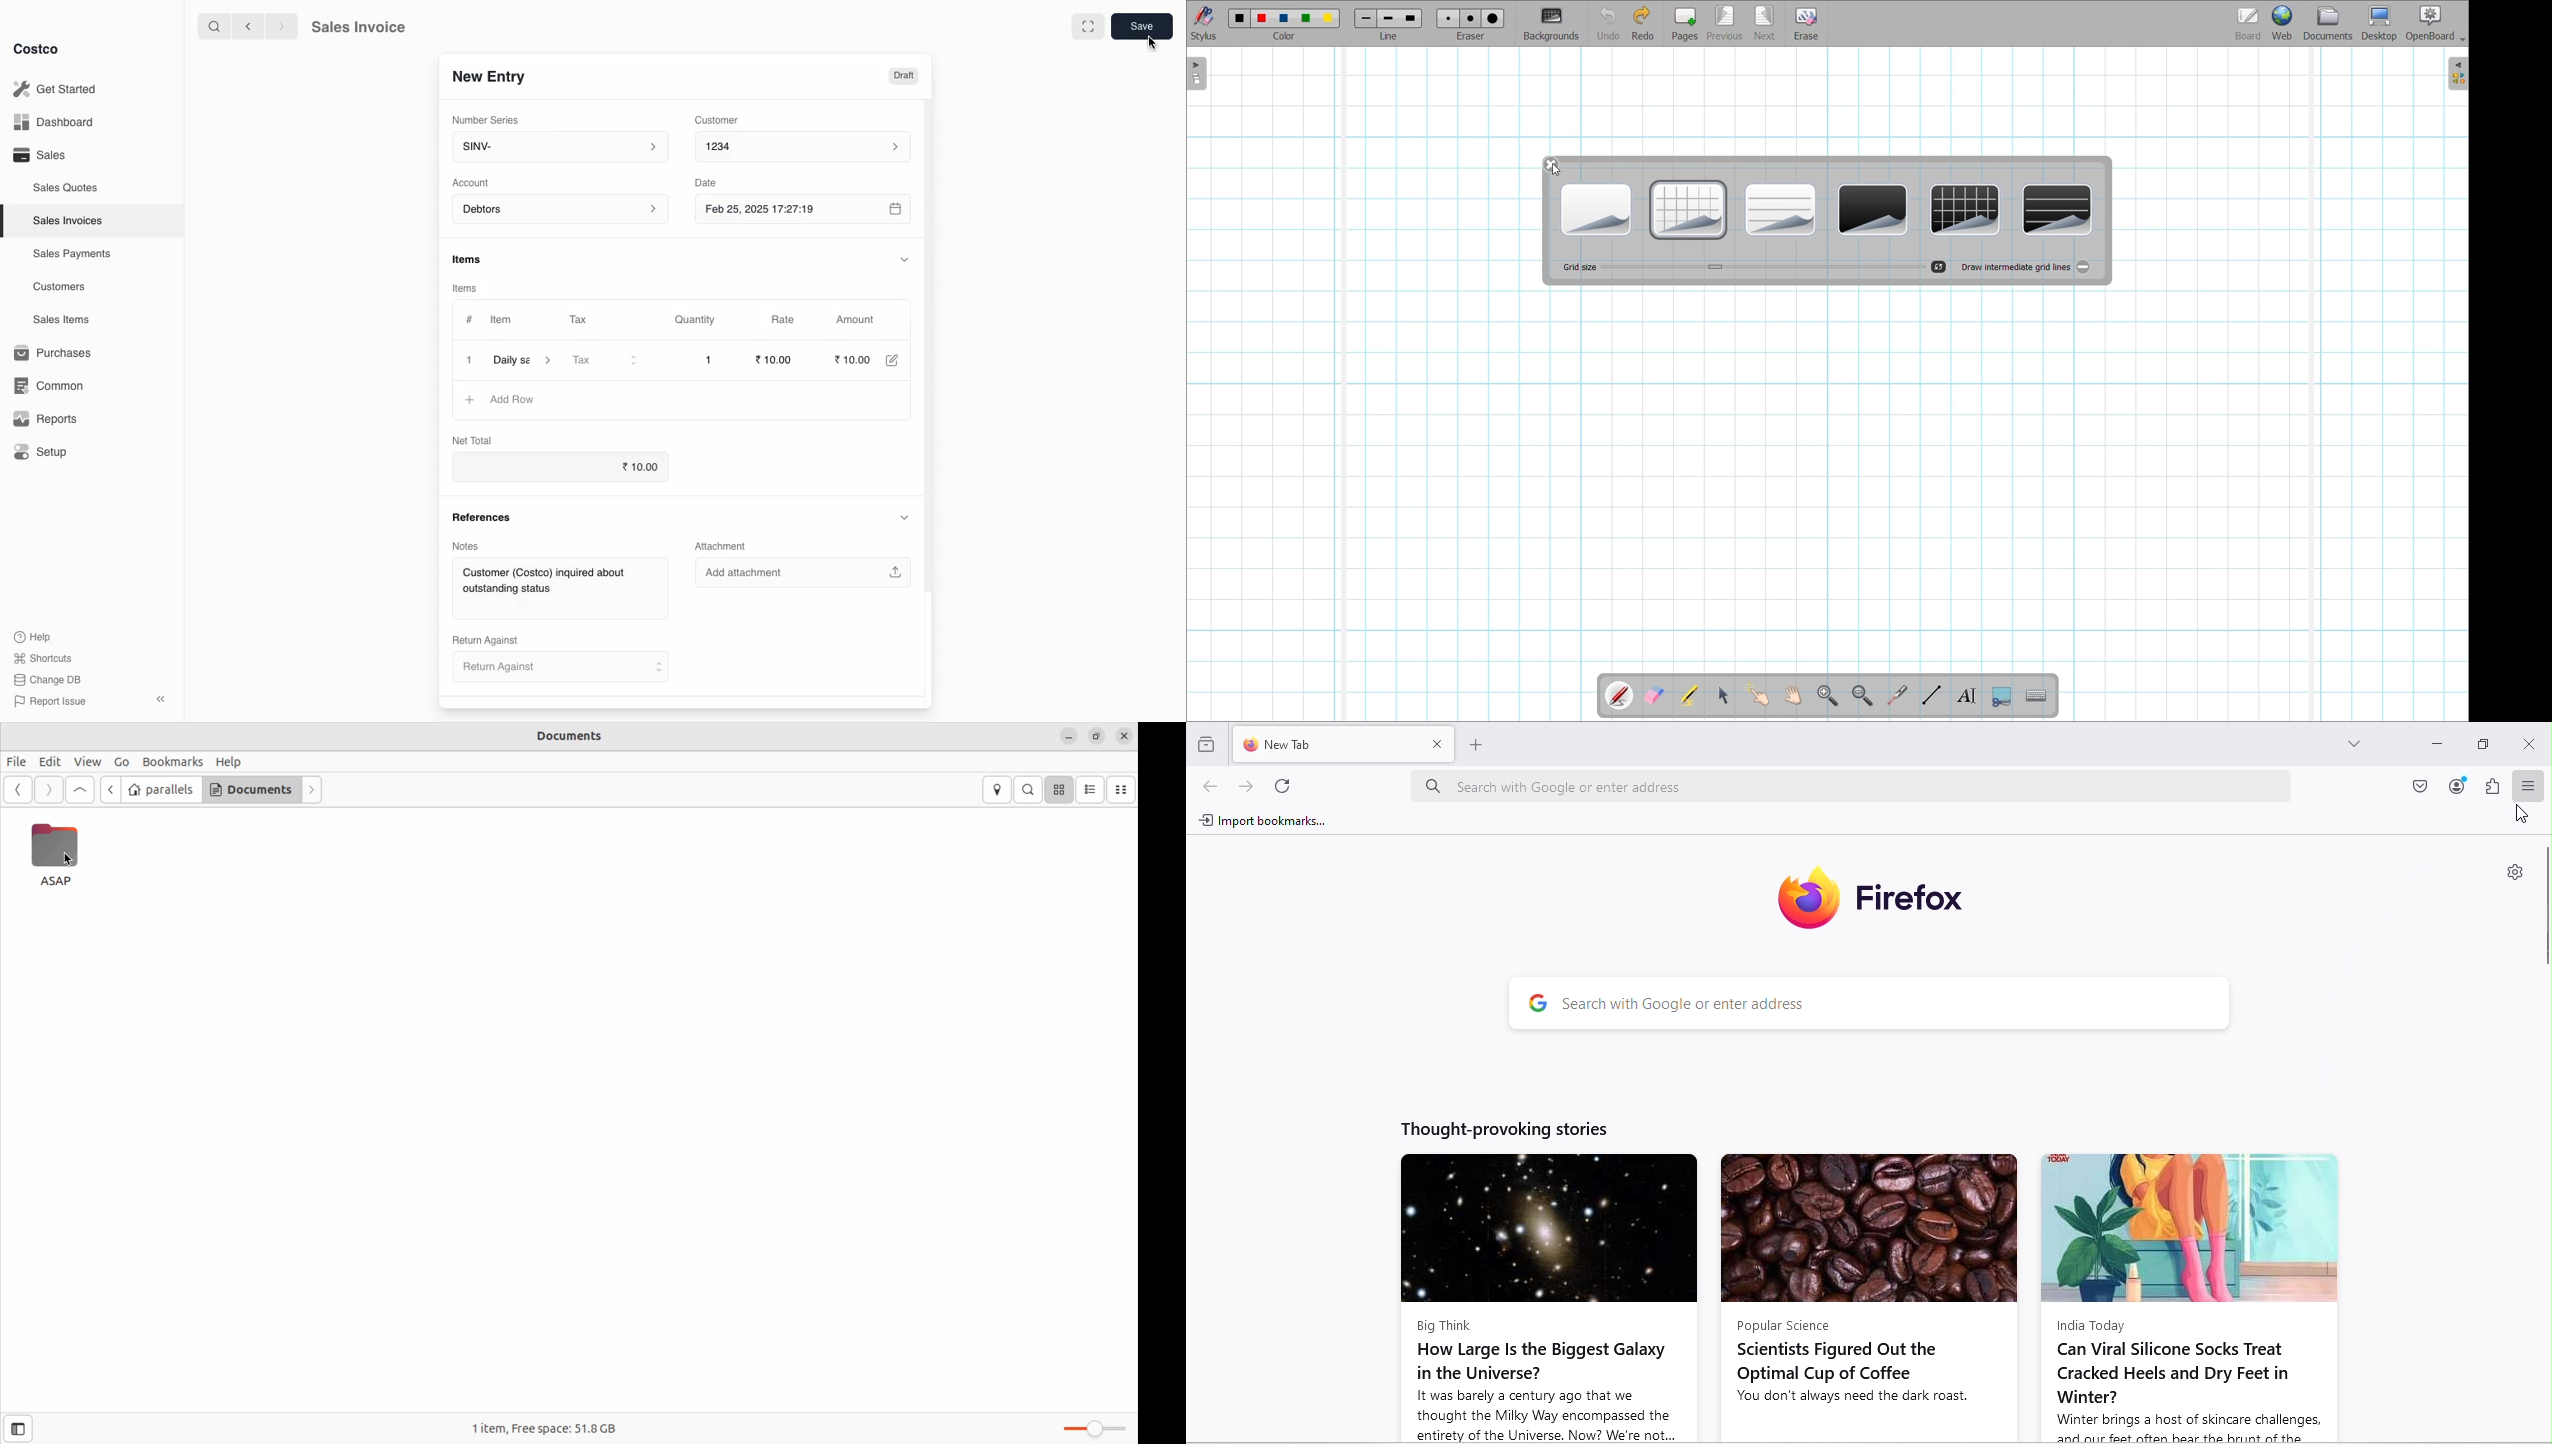 Image resolution: width=2576 pixels, height=1456 pixels. Describe the element at coordinates (2083, 267) in the screenshot. I see `Draw intermediate grid lines` at that location.